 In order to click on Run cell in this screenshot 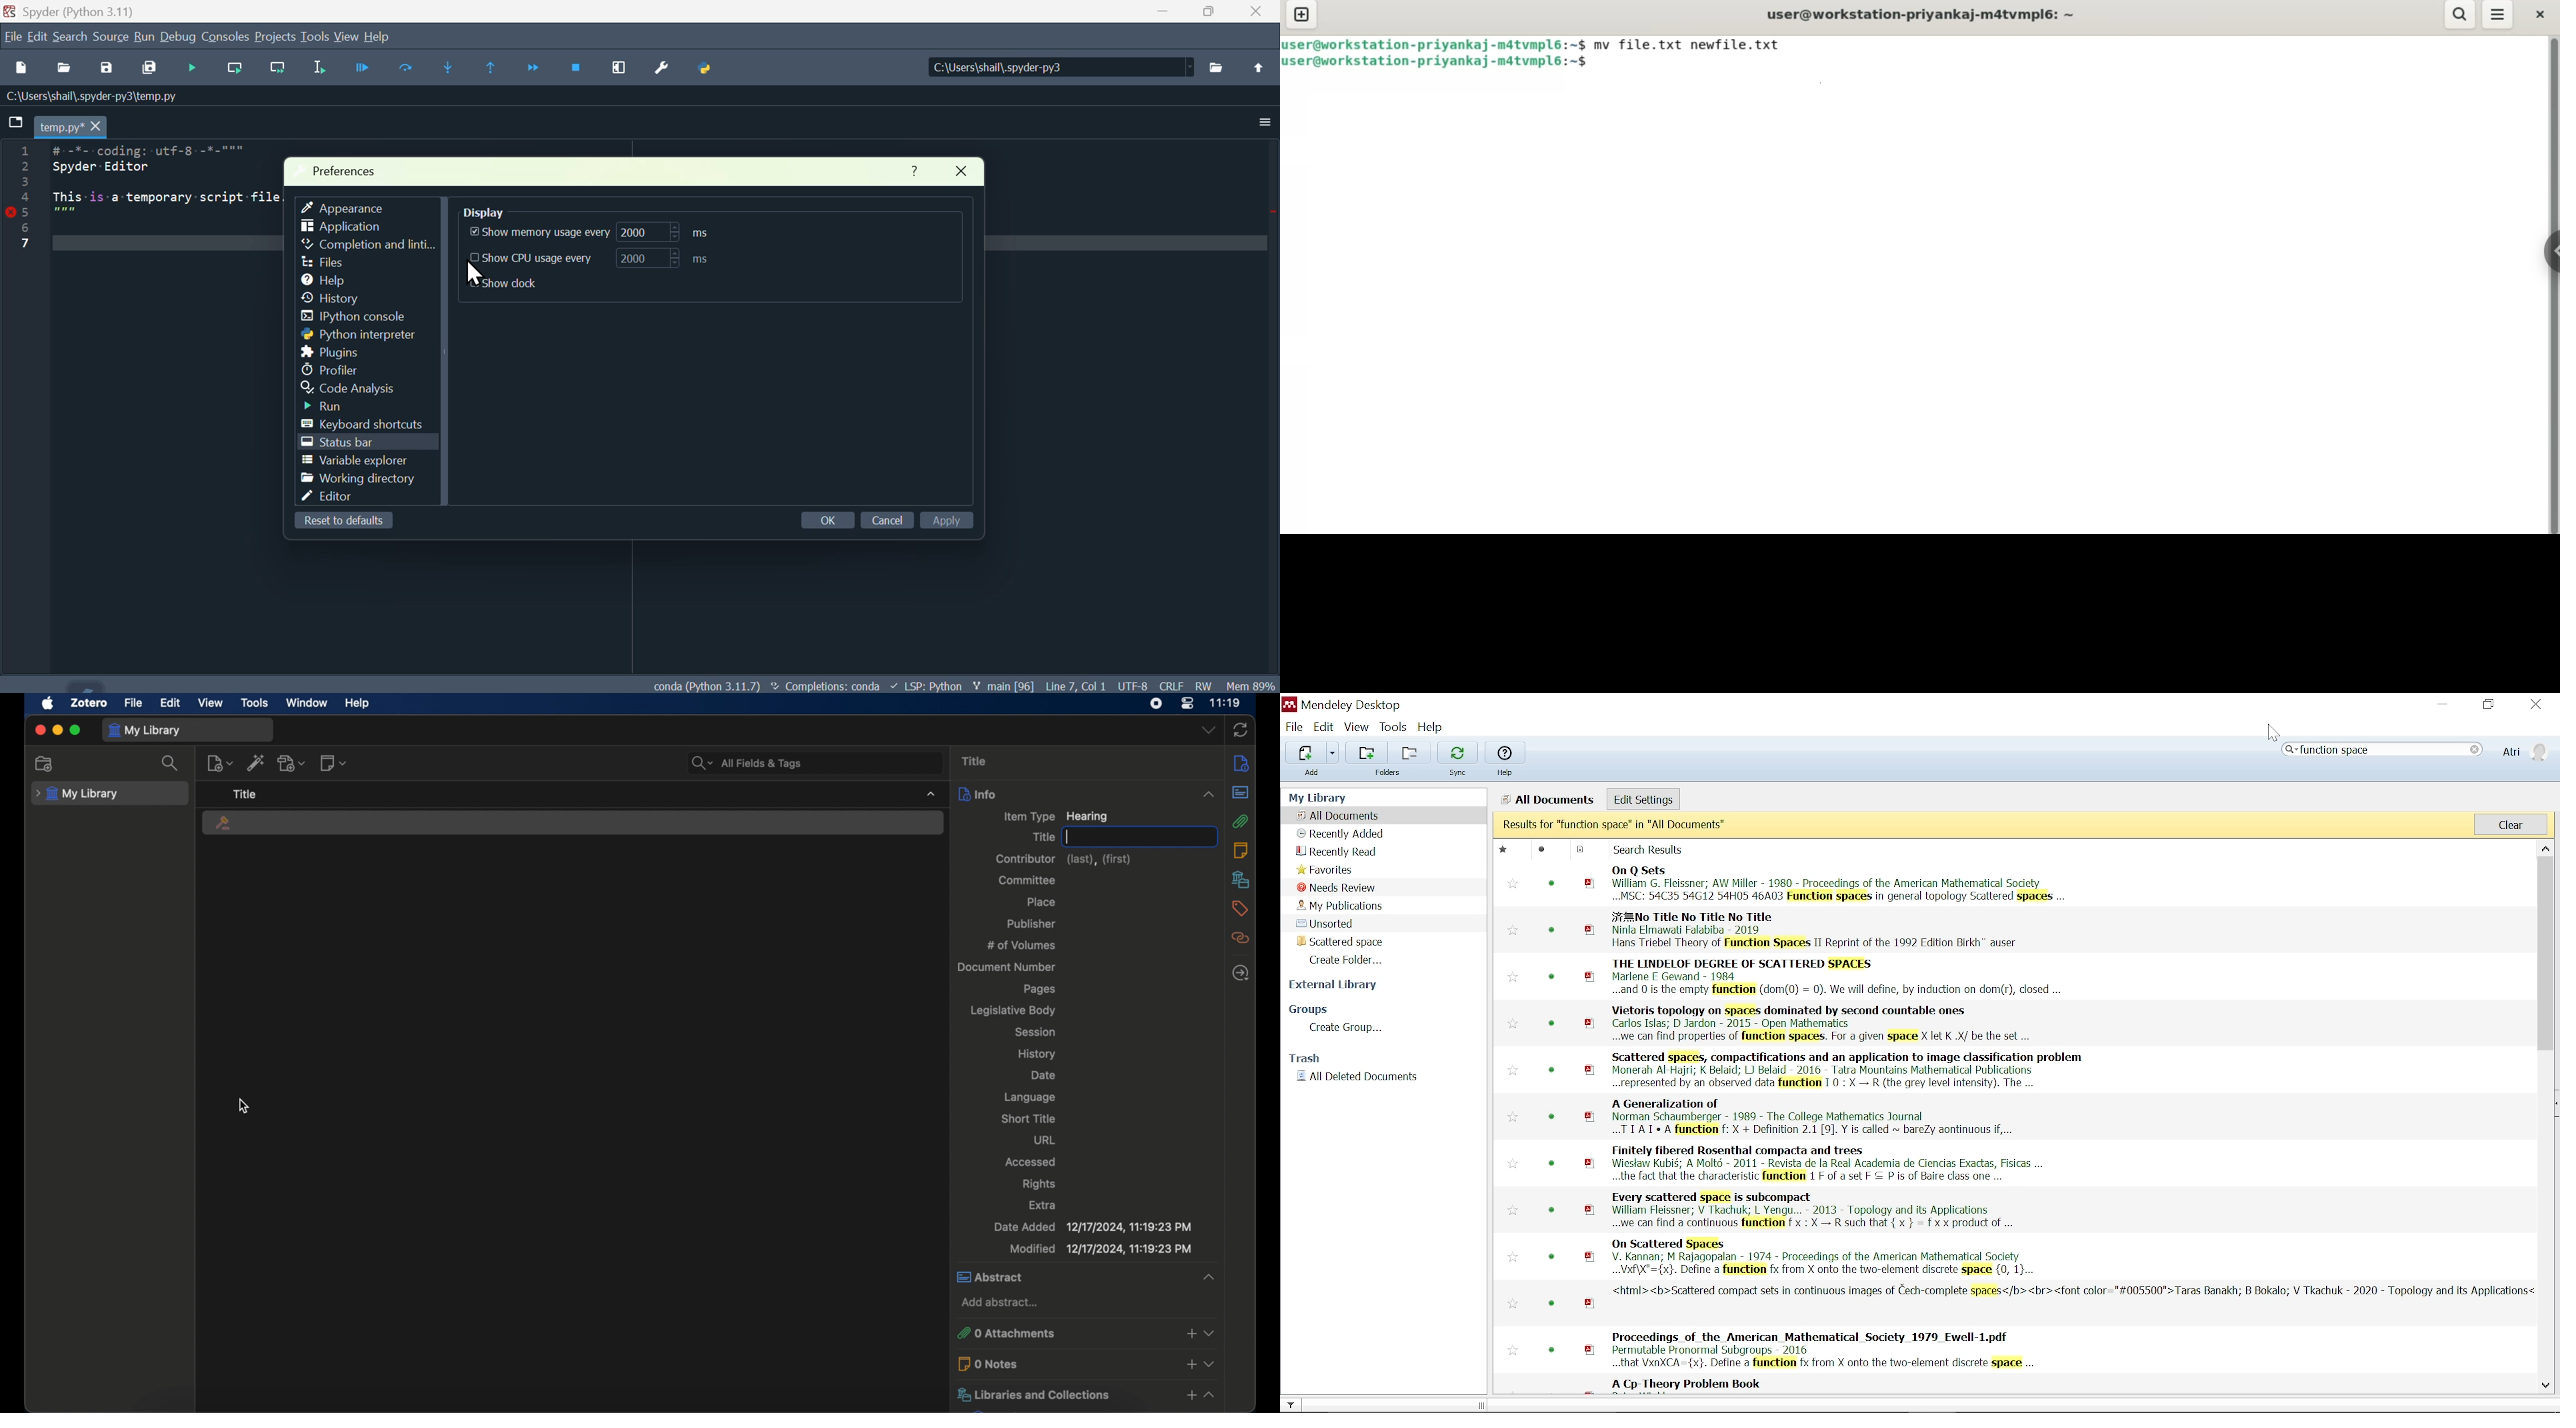, I will do `click(407, 69)`.